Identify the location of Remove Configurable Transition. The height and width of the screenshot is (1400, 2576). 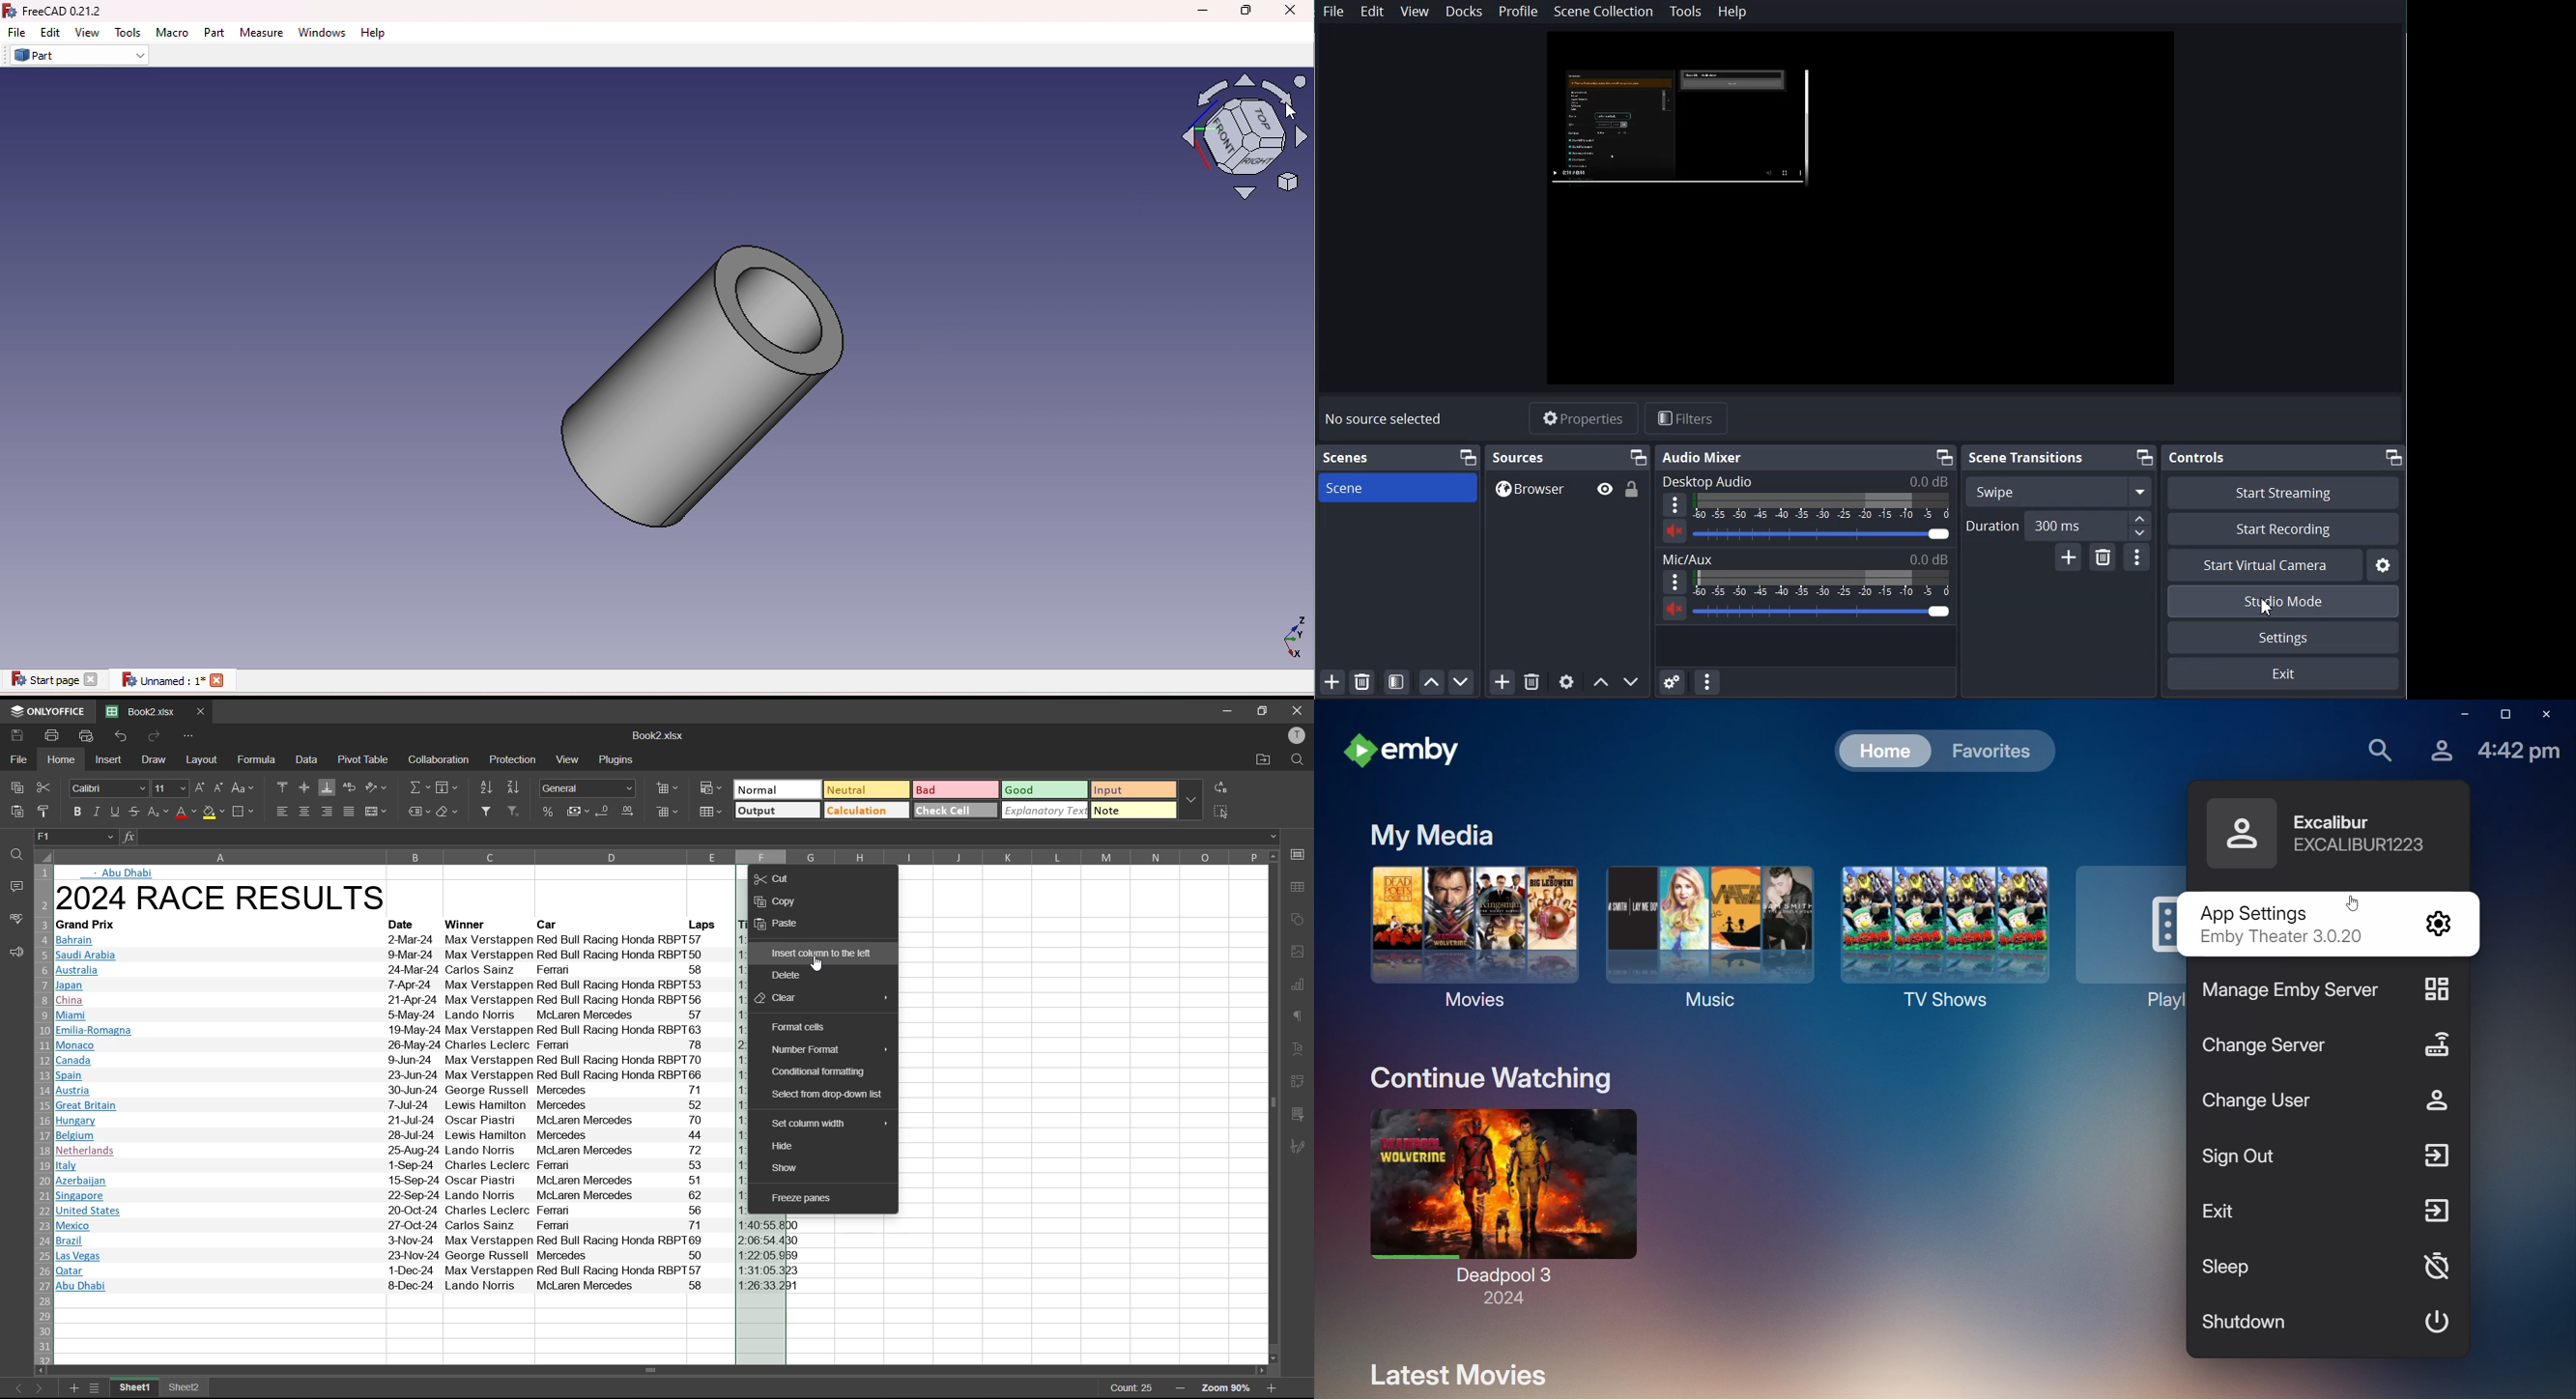
(2103, 557).